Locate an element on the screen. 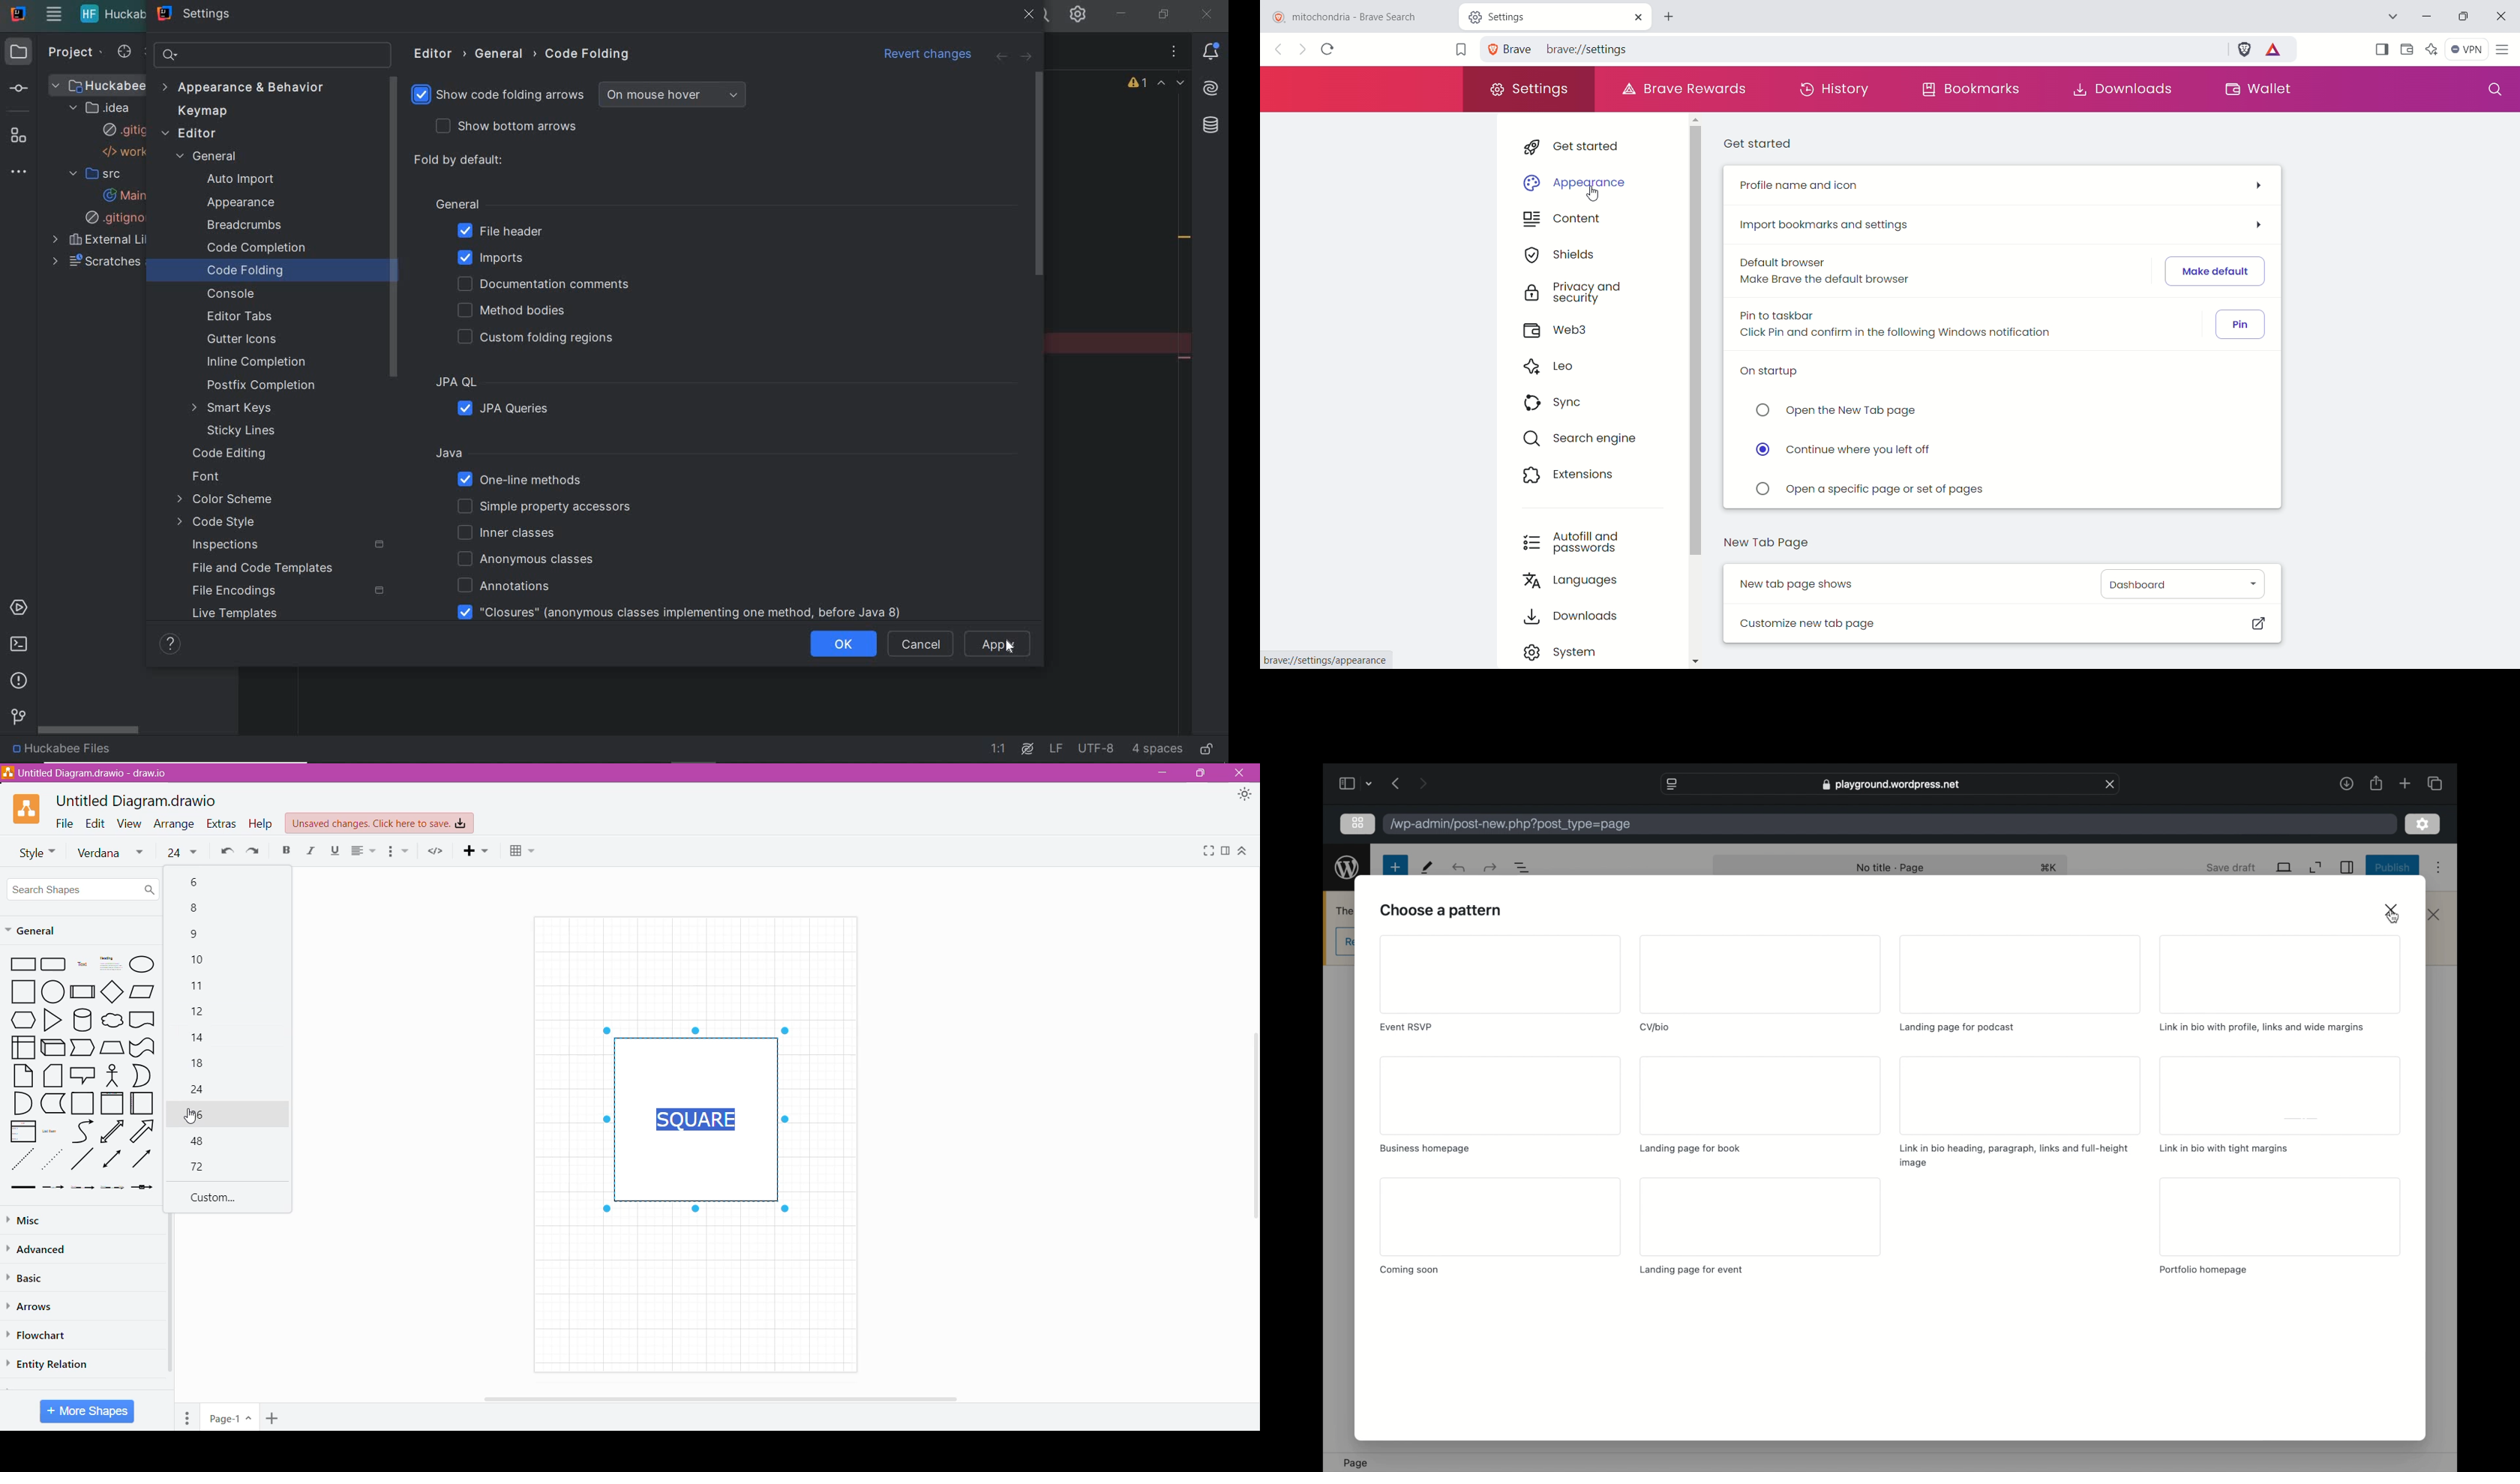 The height and width of the screenshot is (1484, 2520). Parallelogram is located at coordinates (143, 992).